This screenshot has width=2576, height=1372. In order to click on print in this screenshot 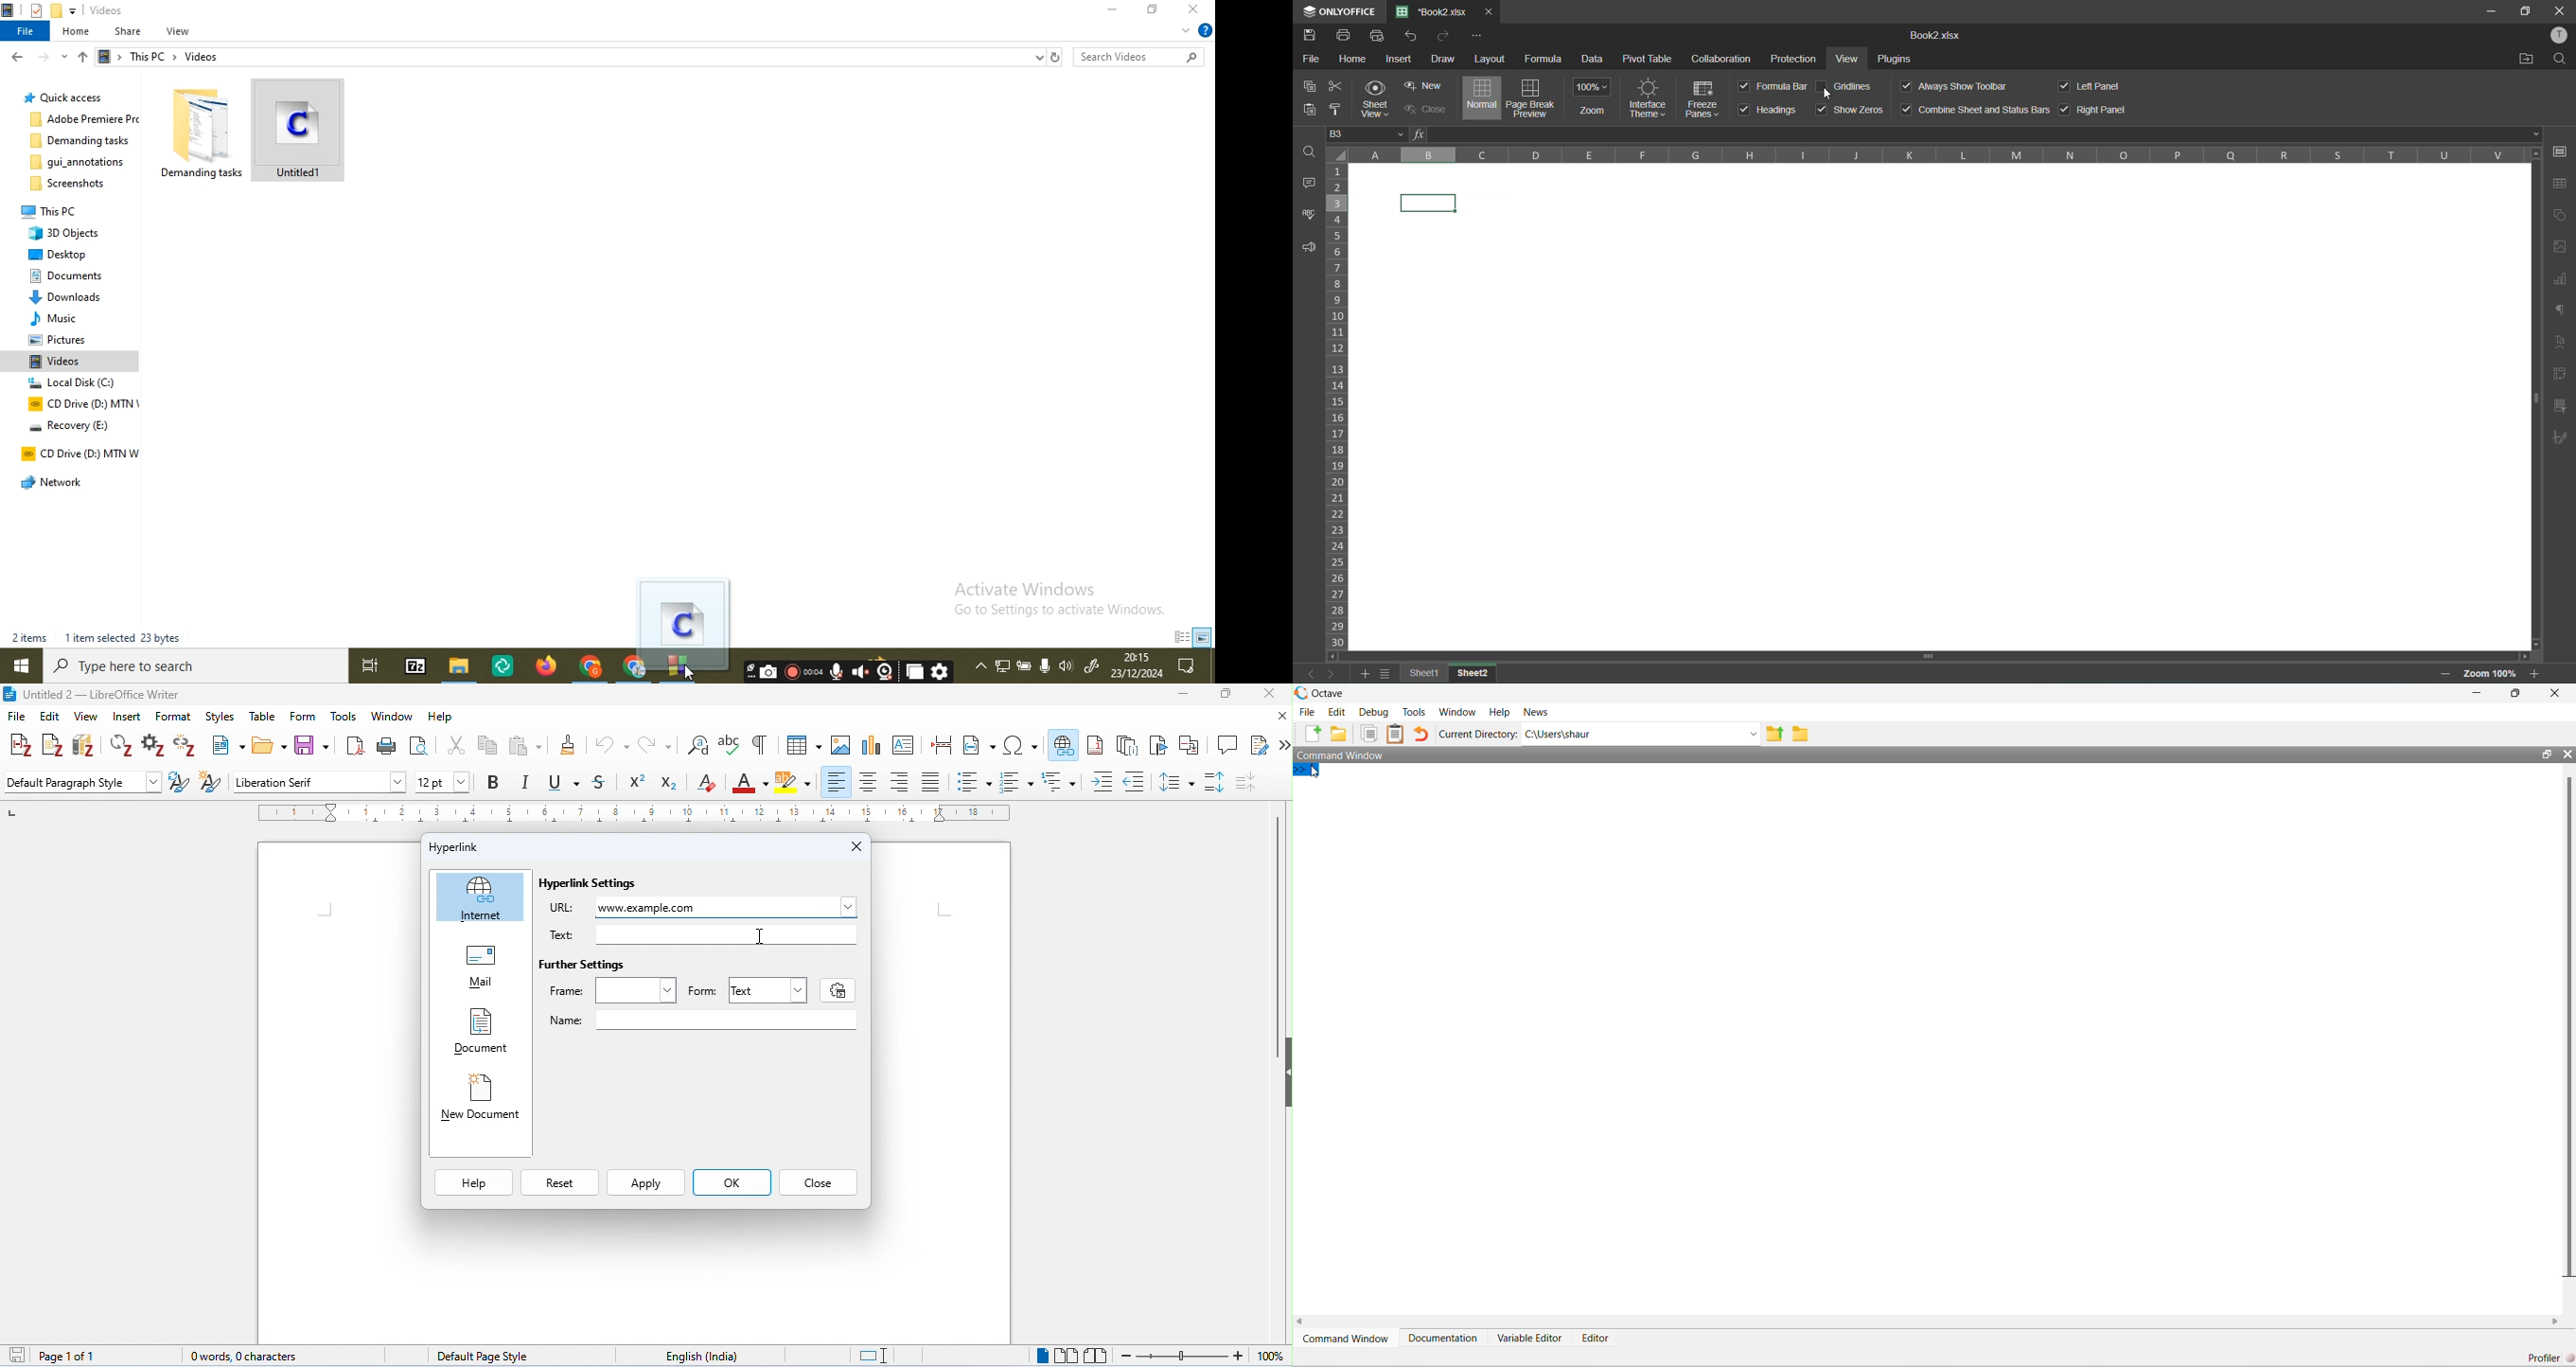, I will do `click(1344, 37)`.